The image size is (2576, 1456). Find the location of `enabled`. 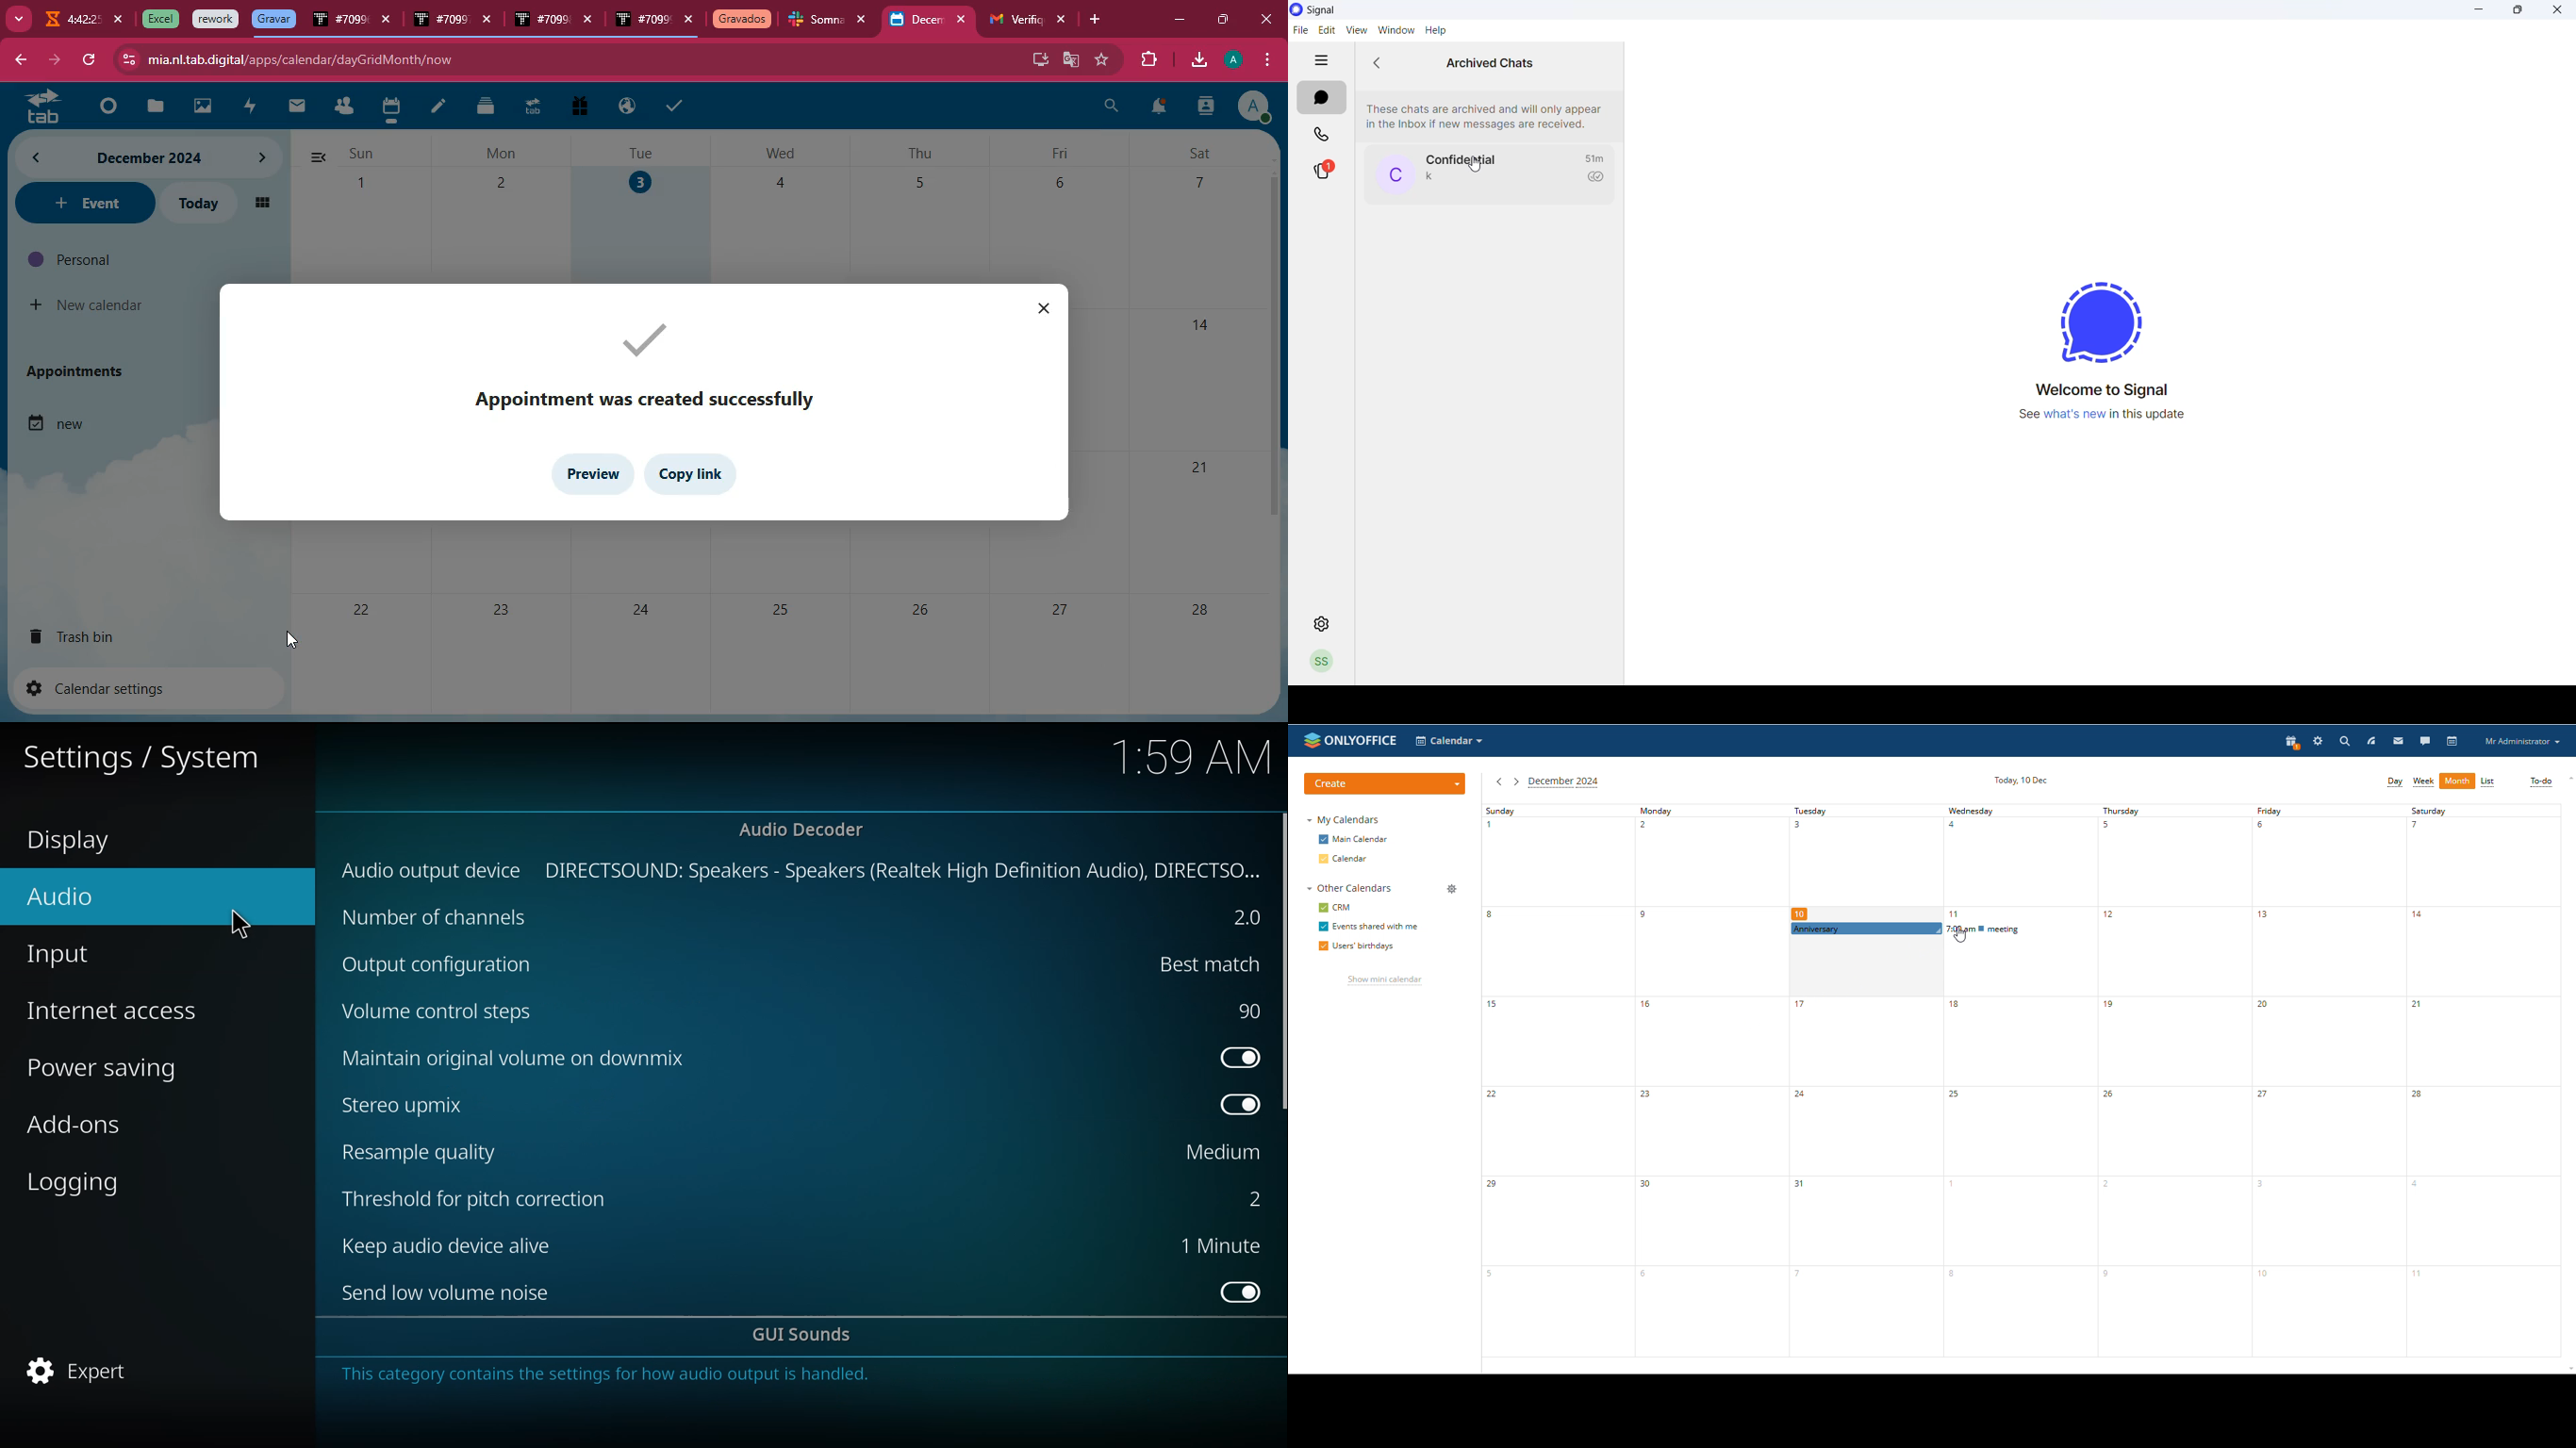

enabled is located at coordinates (1235, 1104).